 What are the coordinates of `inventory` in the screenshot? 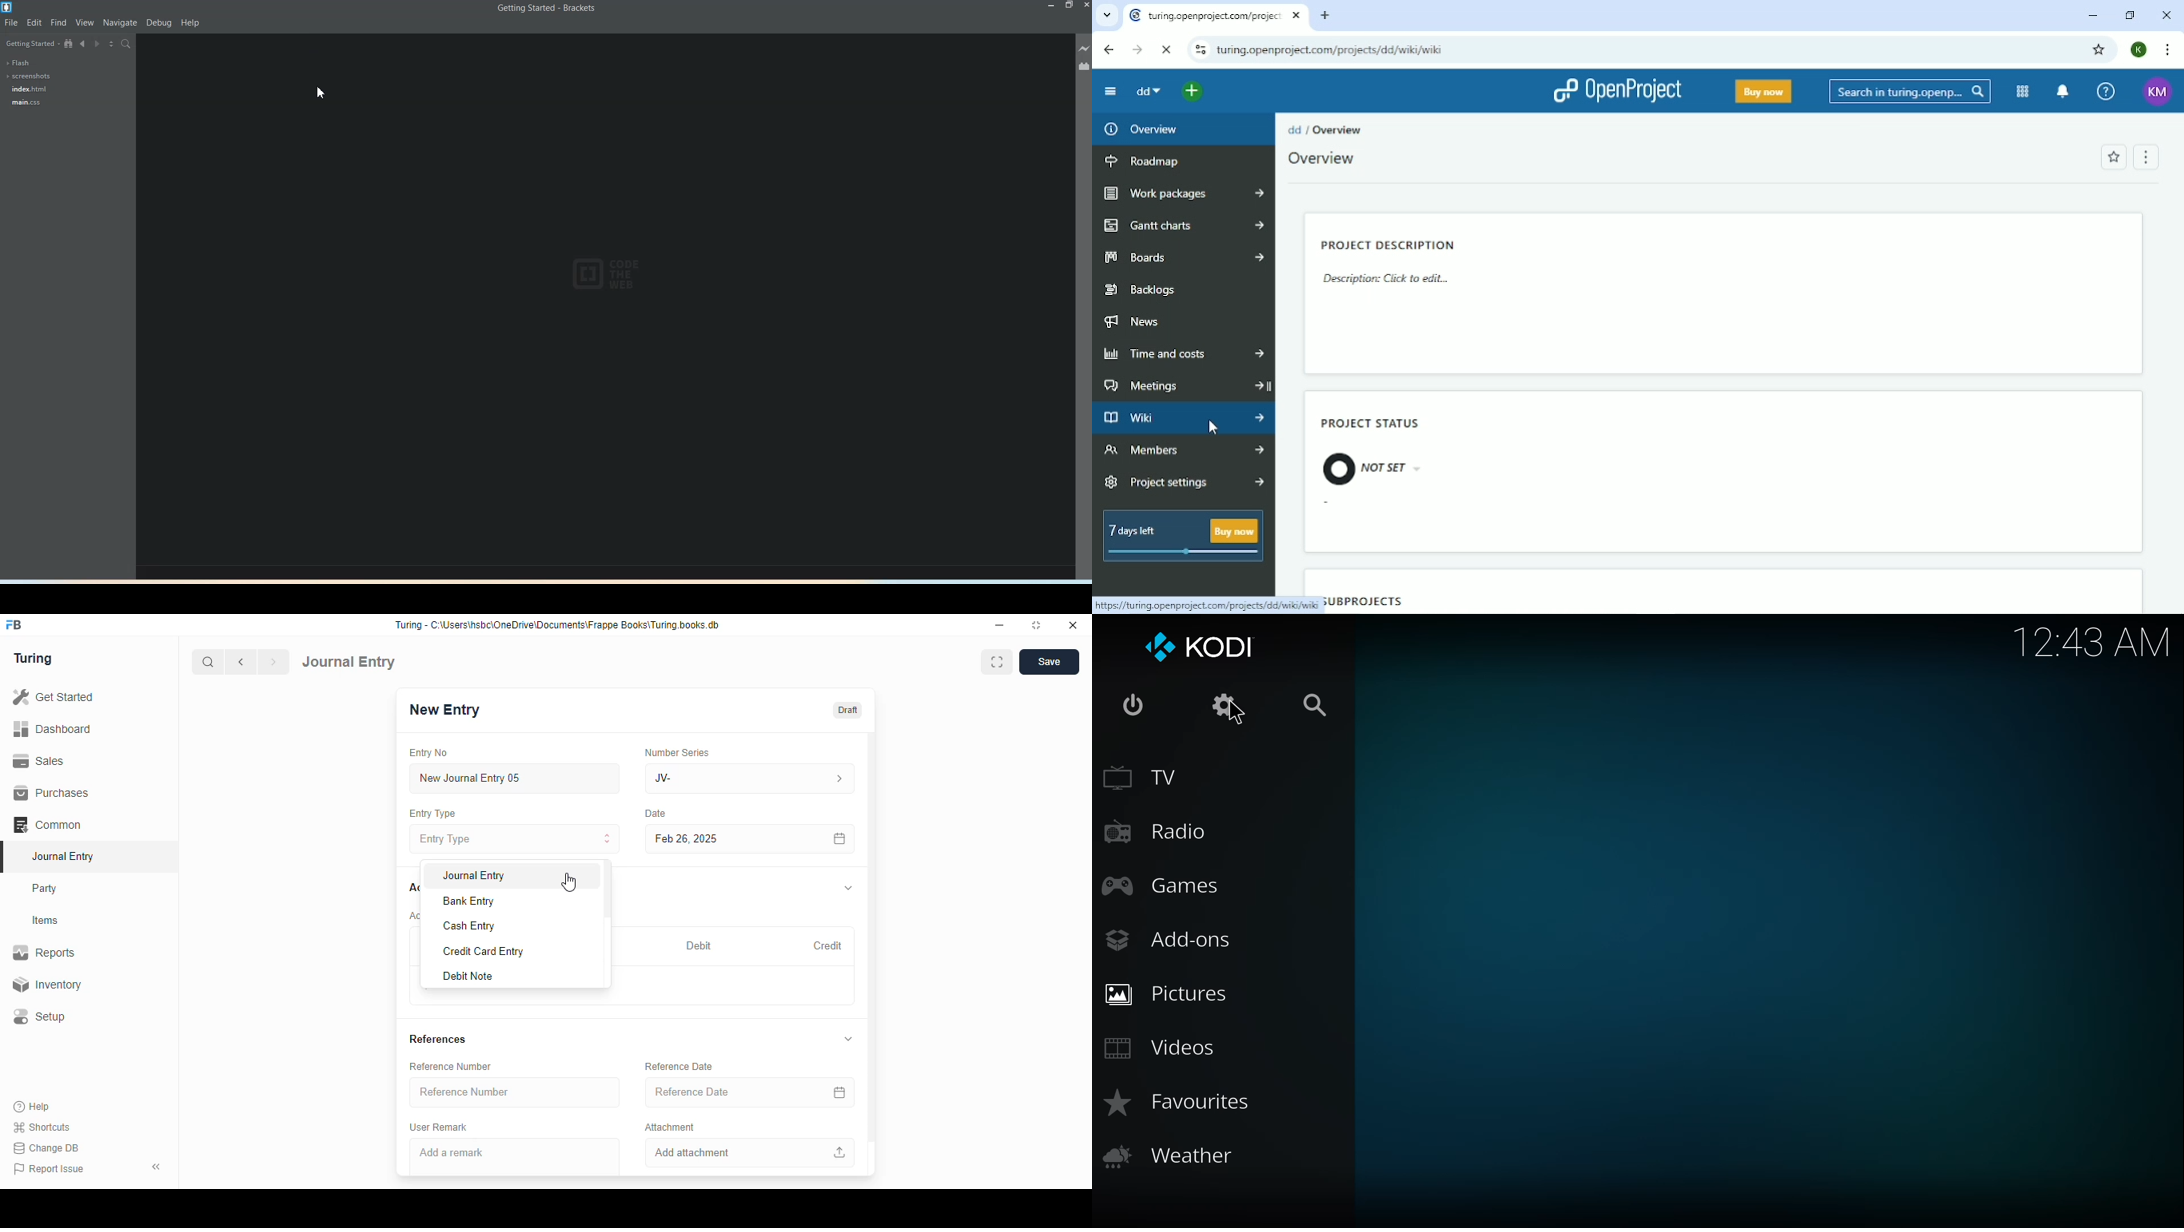 It's located at (46, 985).